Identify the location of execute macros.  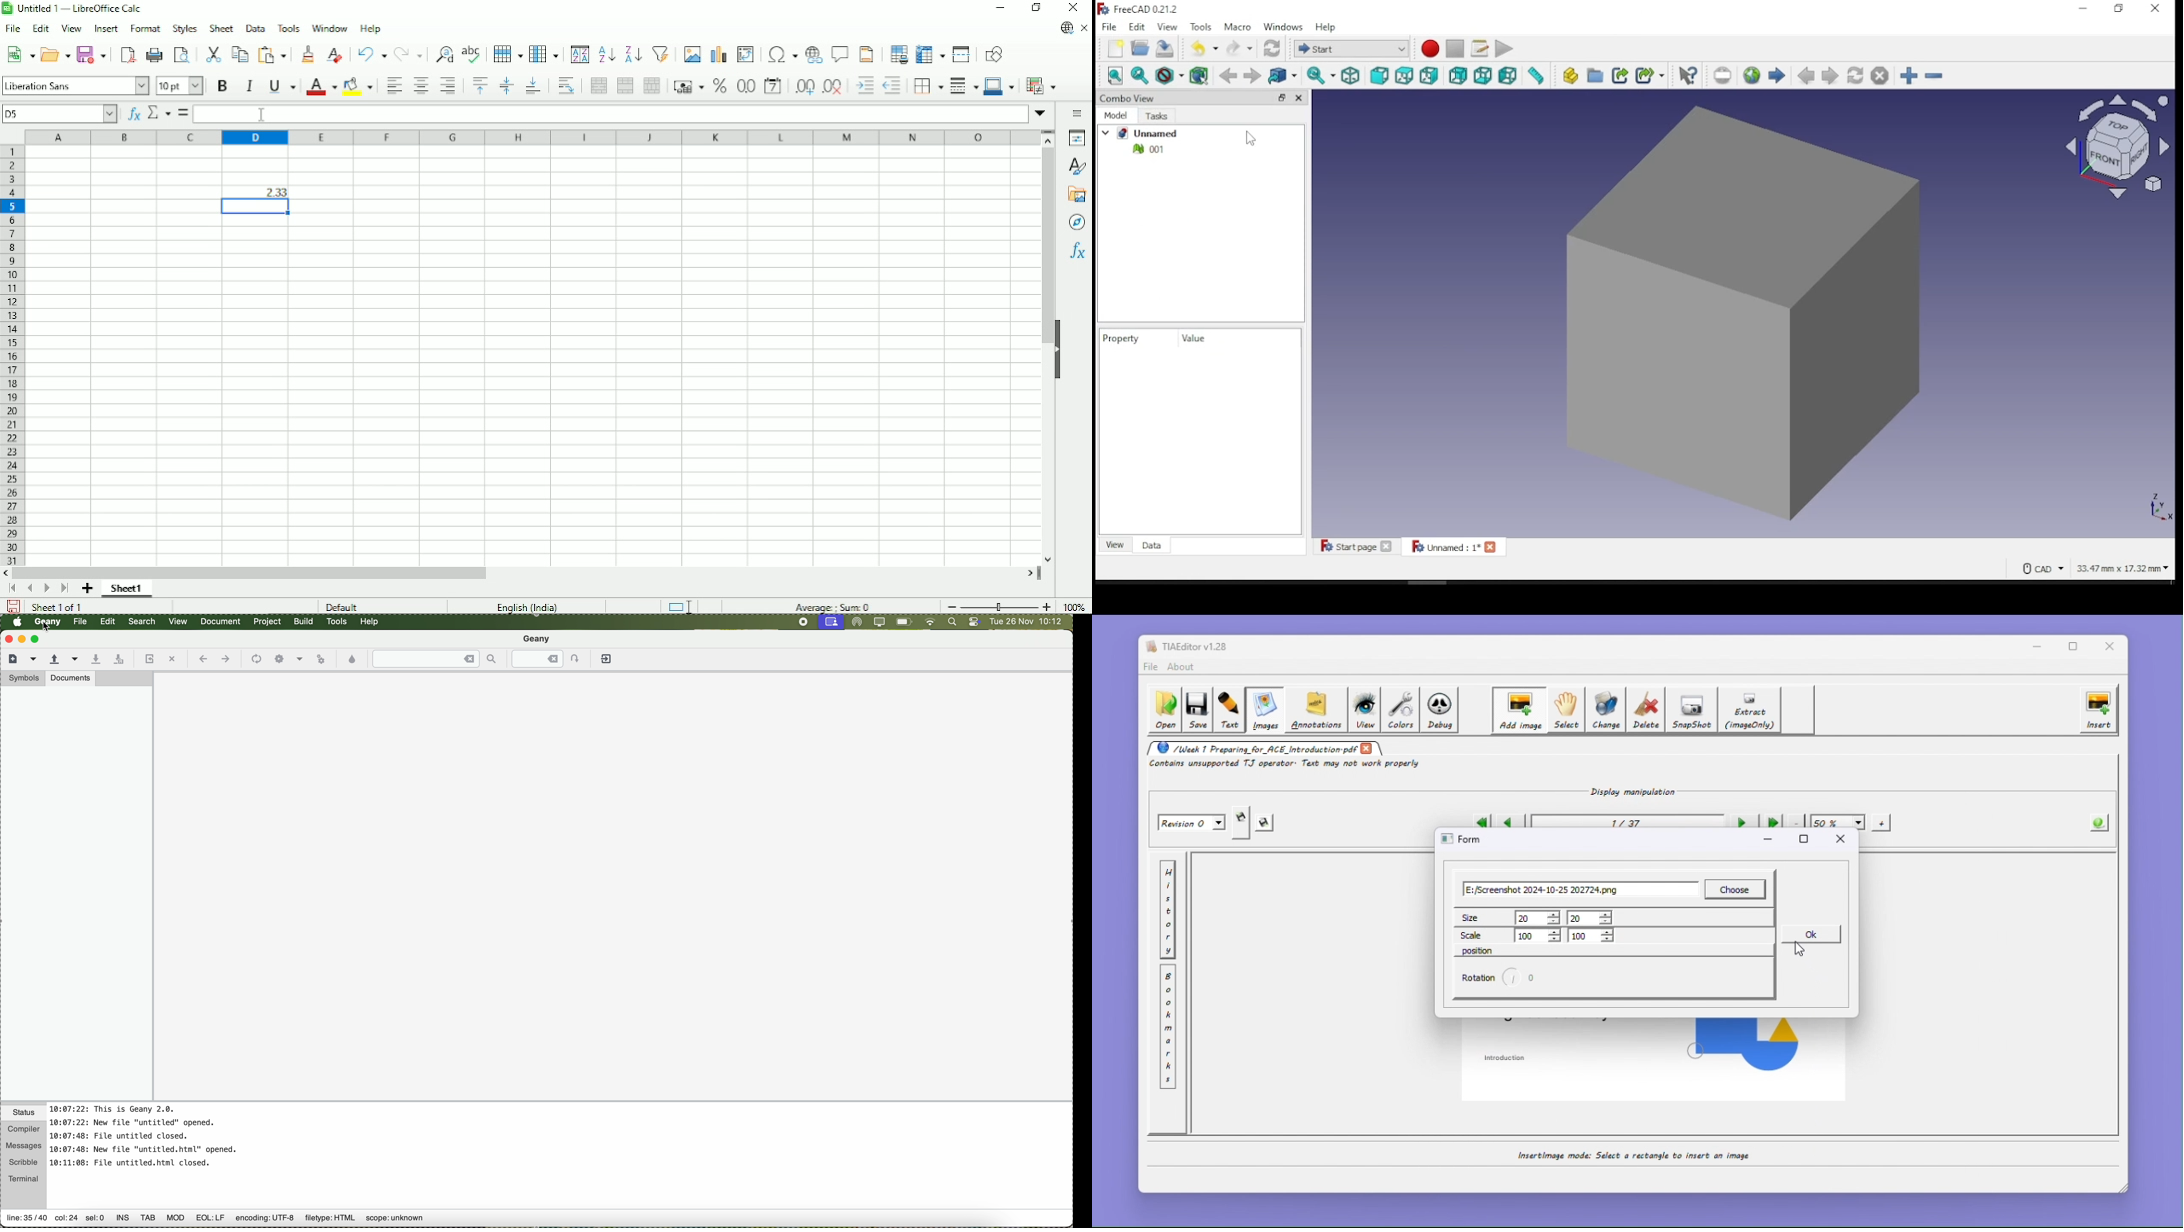
(1503, 49).